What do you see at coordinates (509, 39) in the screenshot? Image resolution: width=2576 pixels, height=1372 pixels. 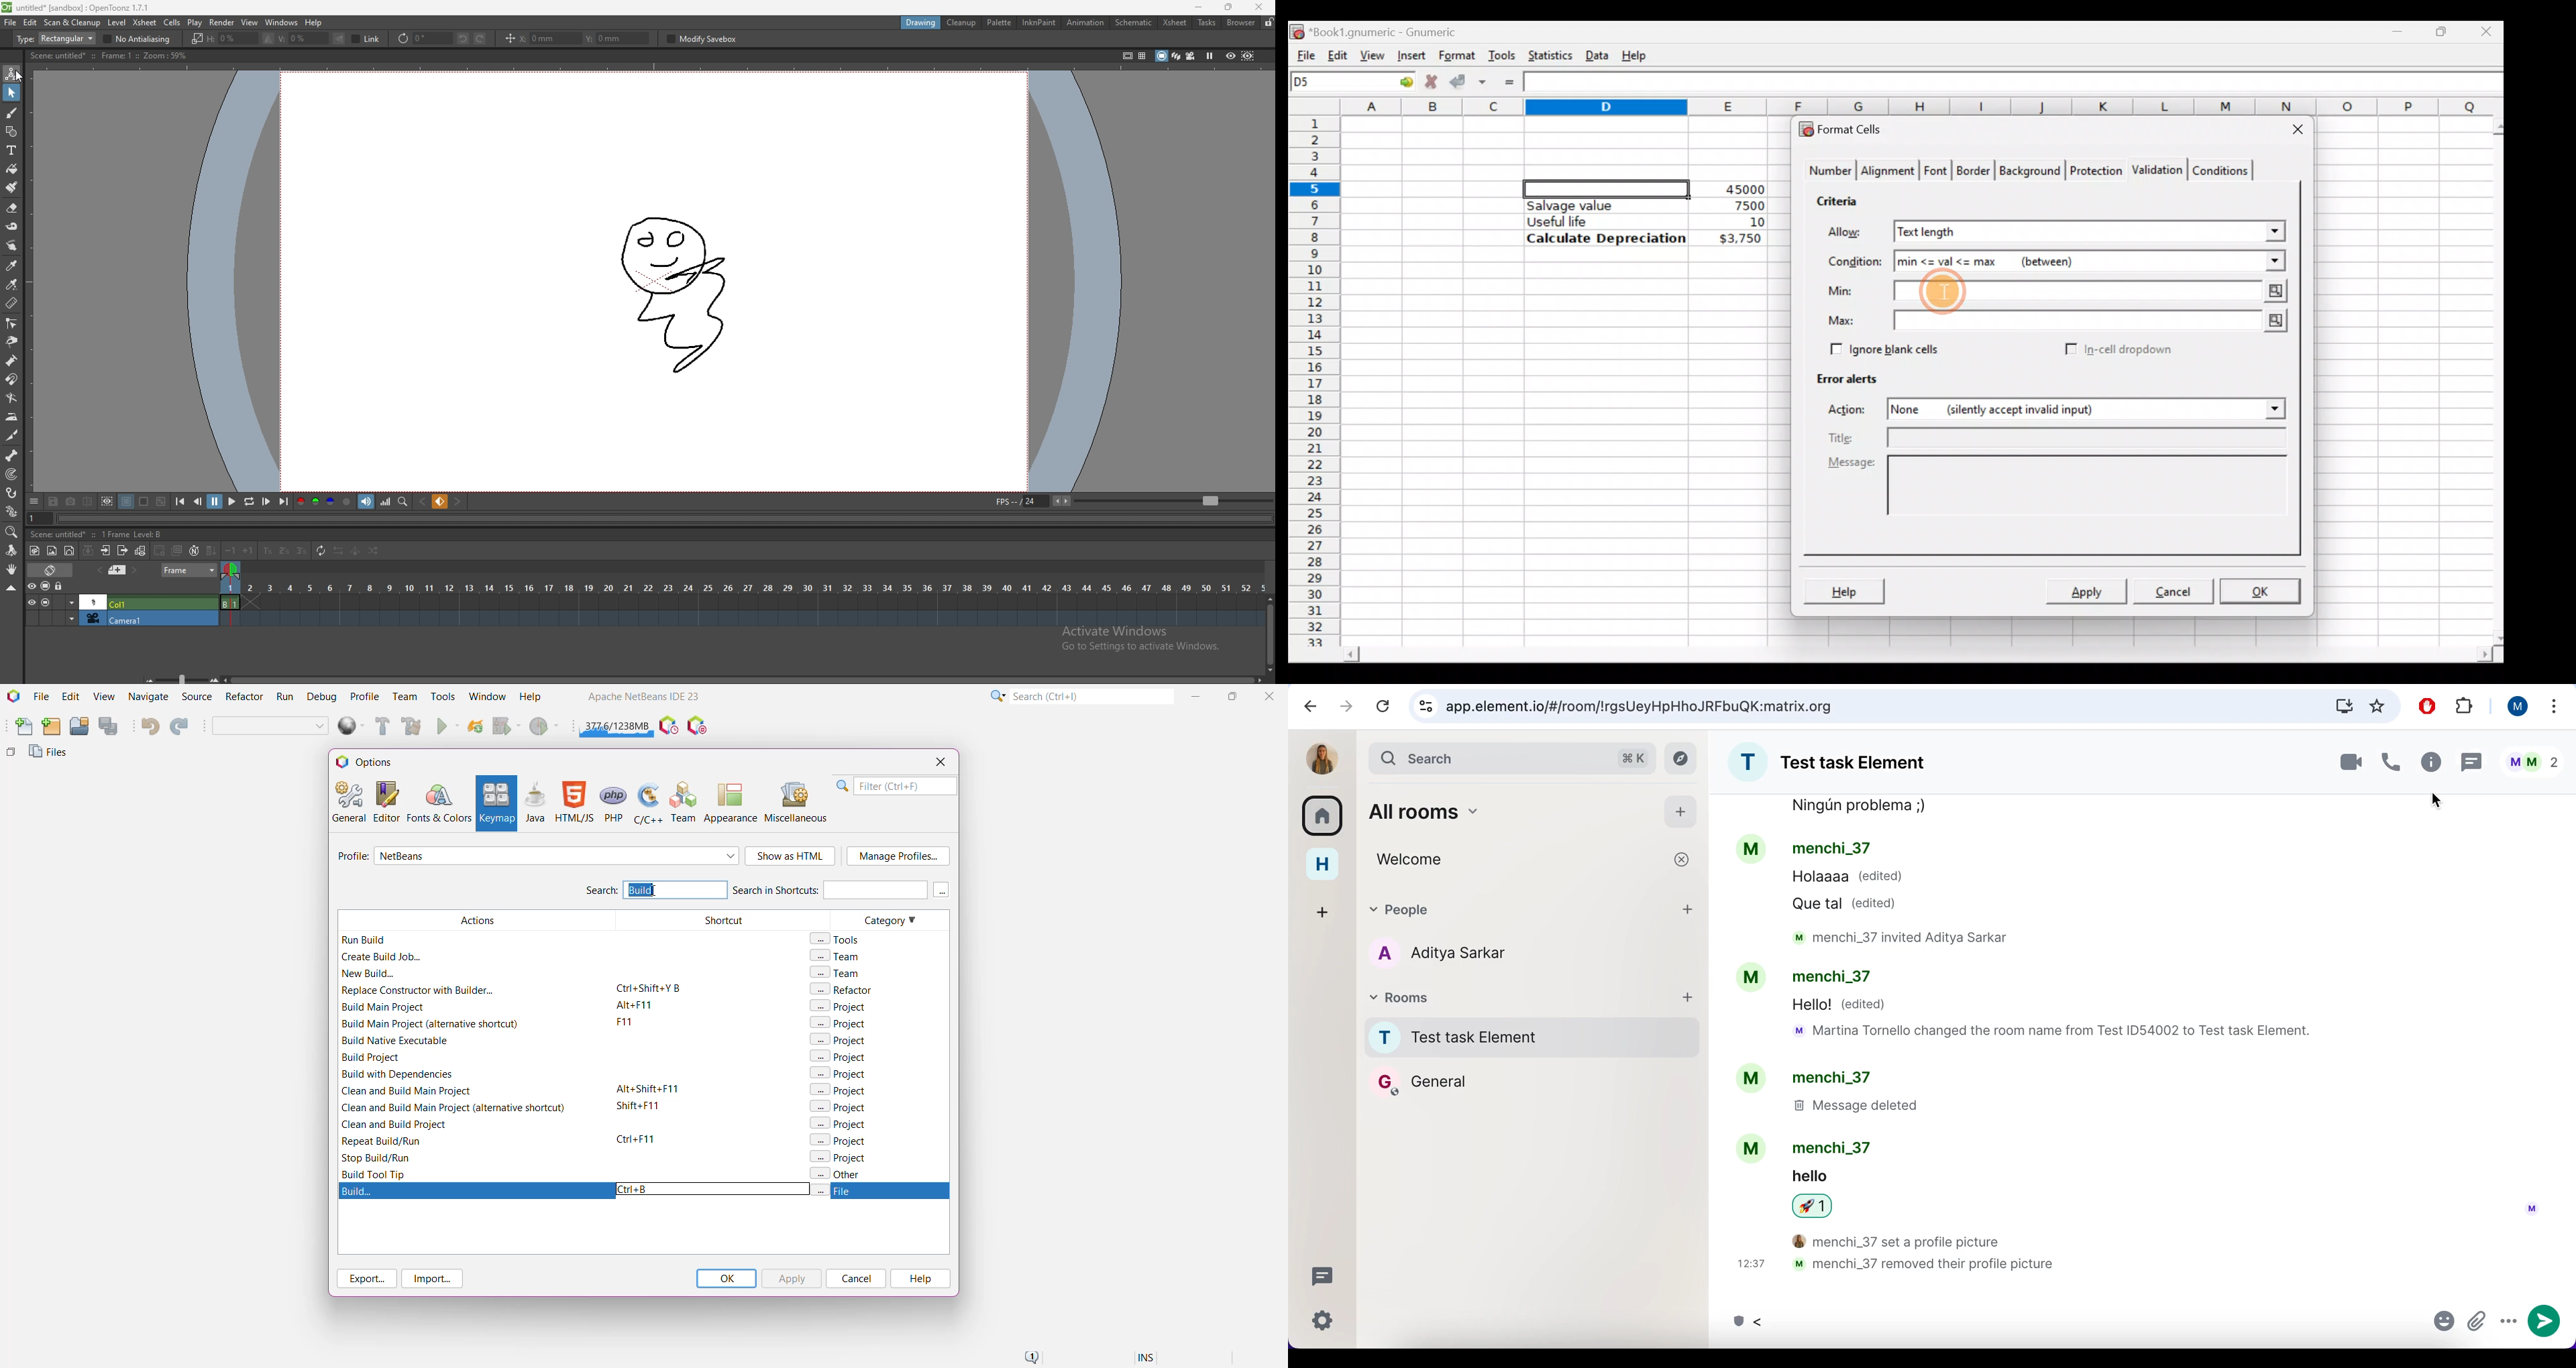 I see `position` at bounding box center [509, 39].